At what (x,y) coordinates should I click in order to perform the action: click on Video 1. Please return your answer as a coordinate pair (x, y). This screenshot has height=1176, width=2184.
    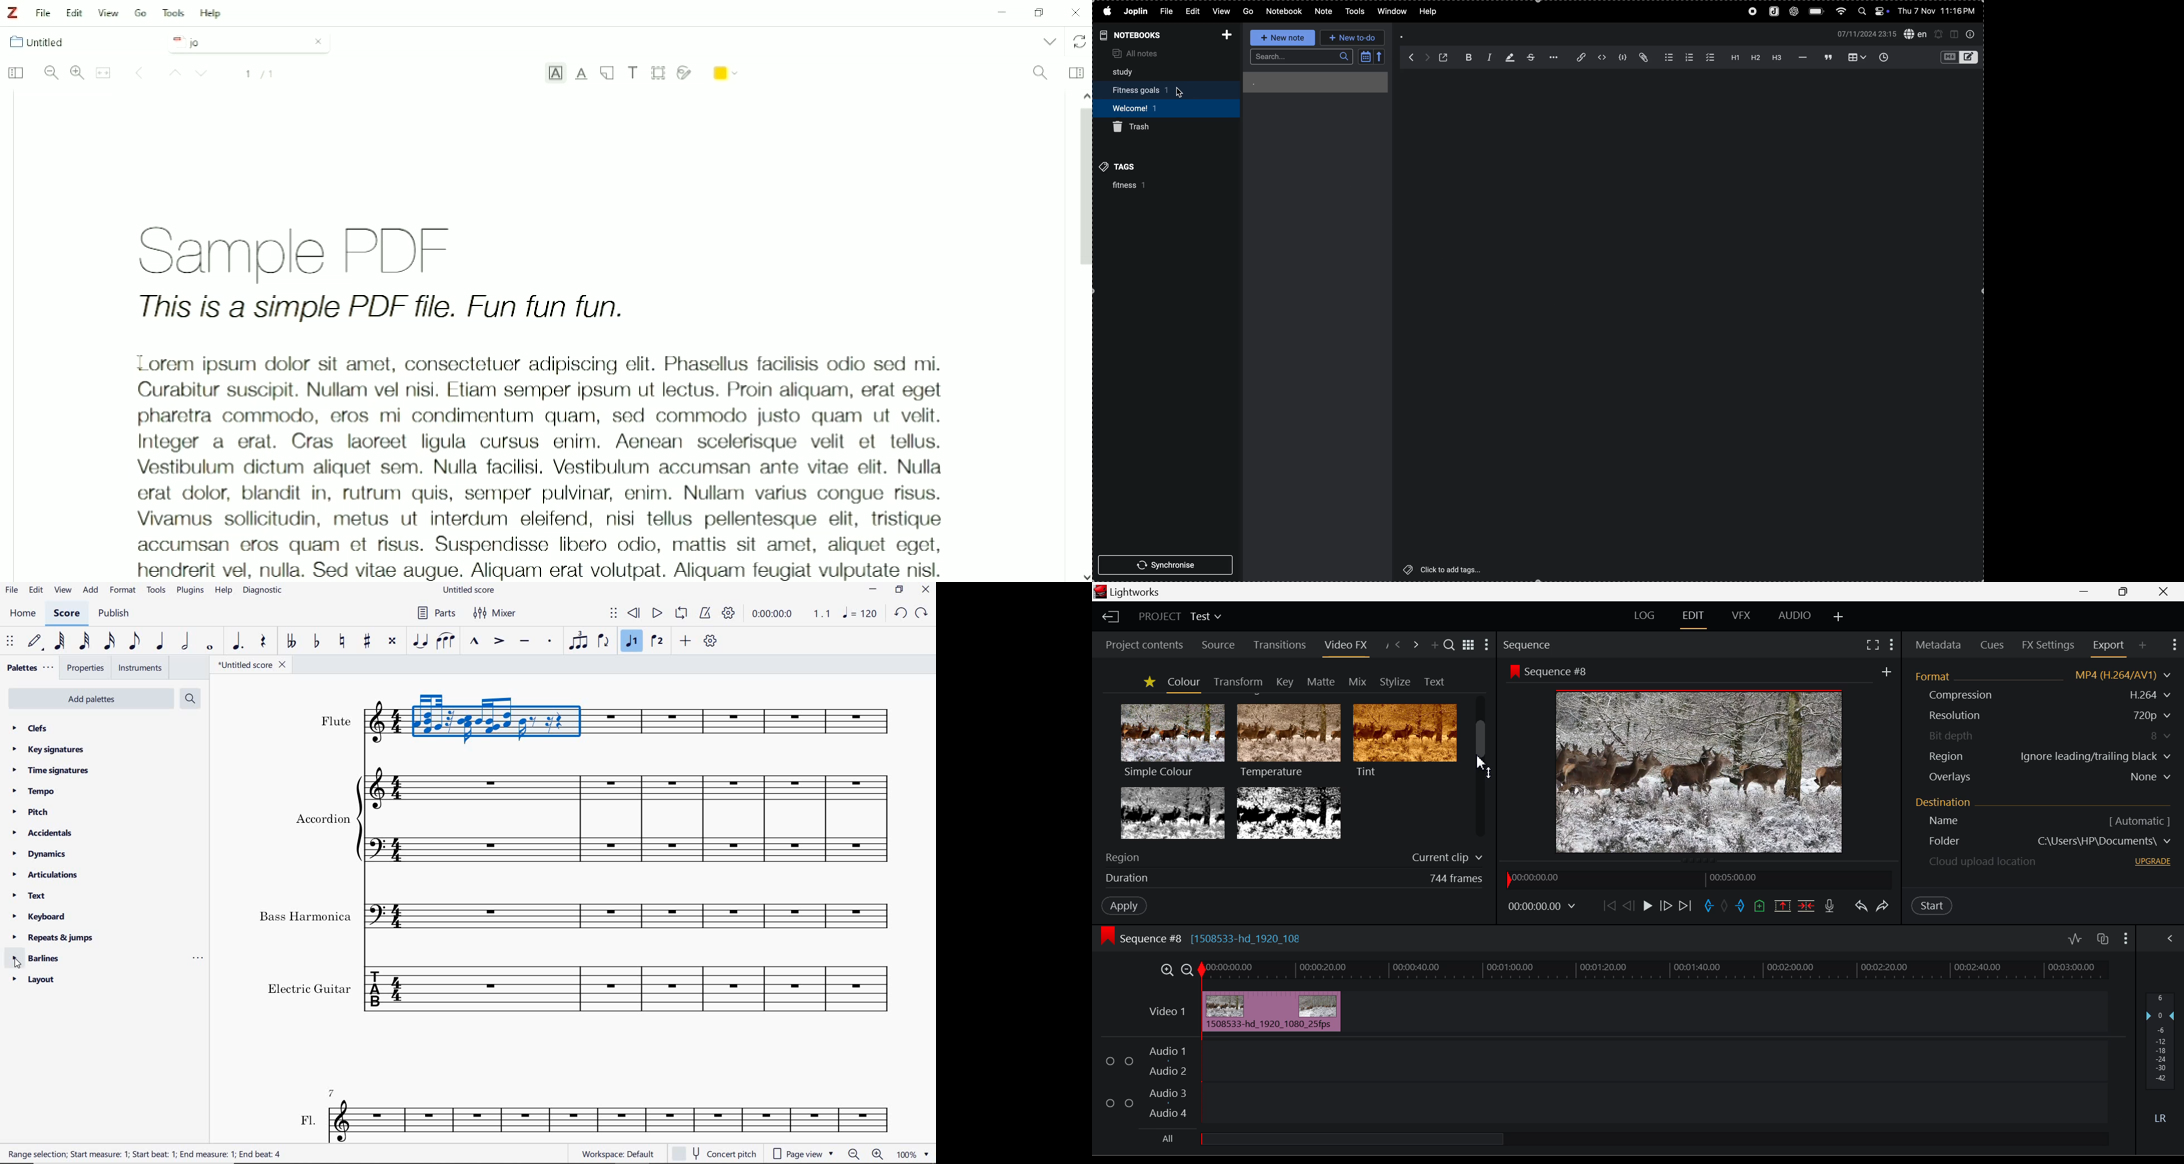
    Looking at the image, I should click on (1167, 1012).